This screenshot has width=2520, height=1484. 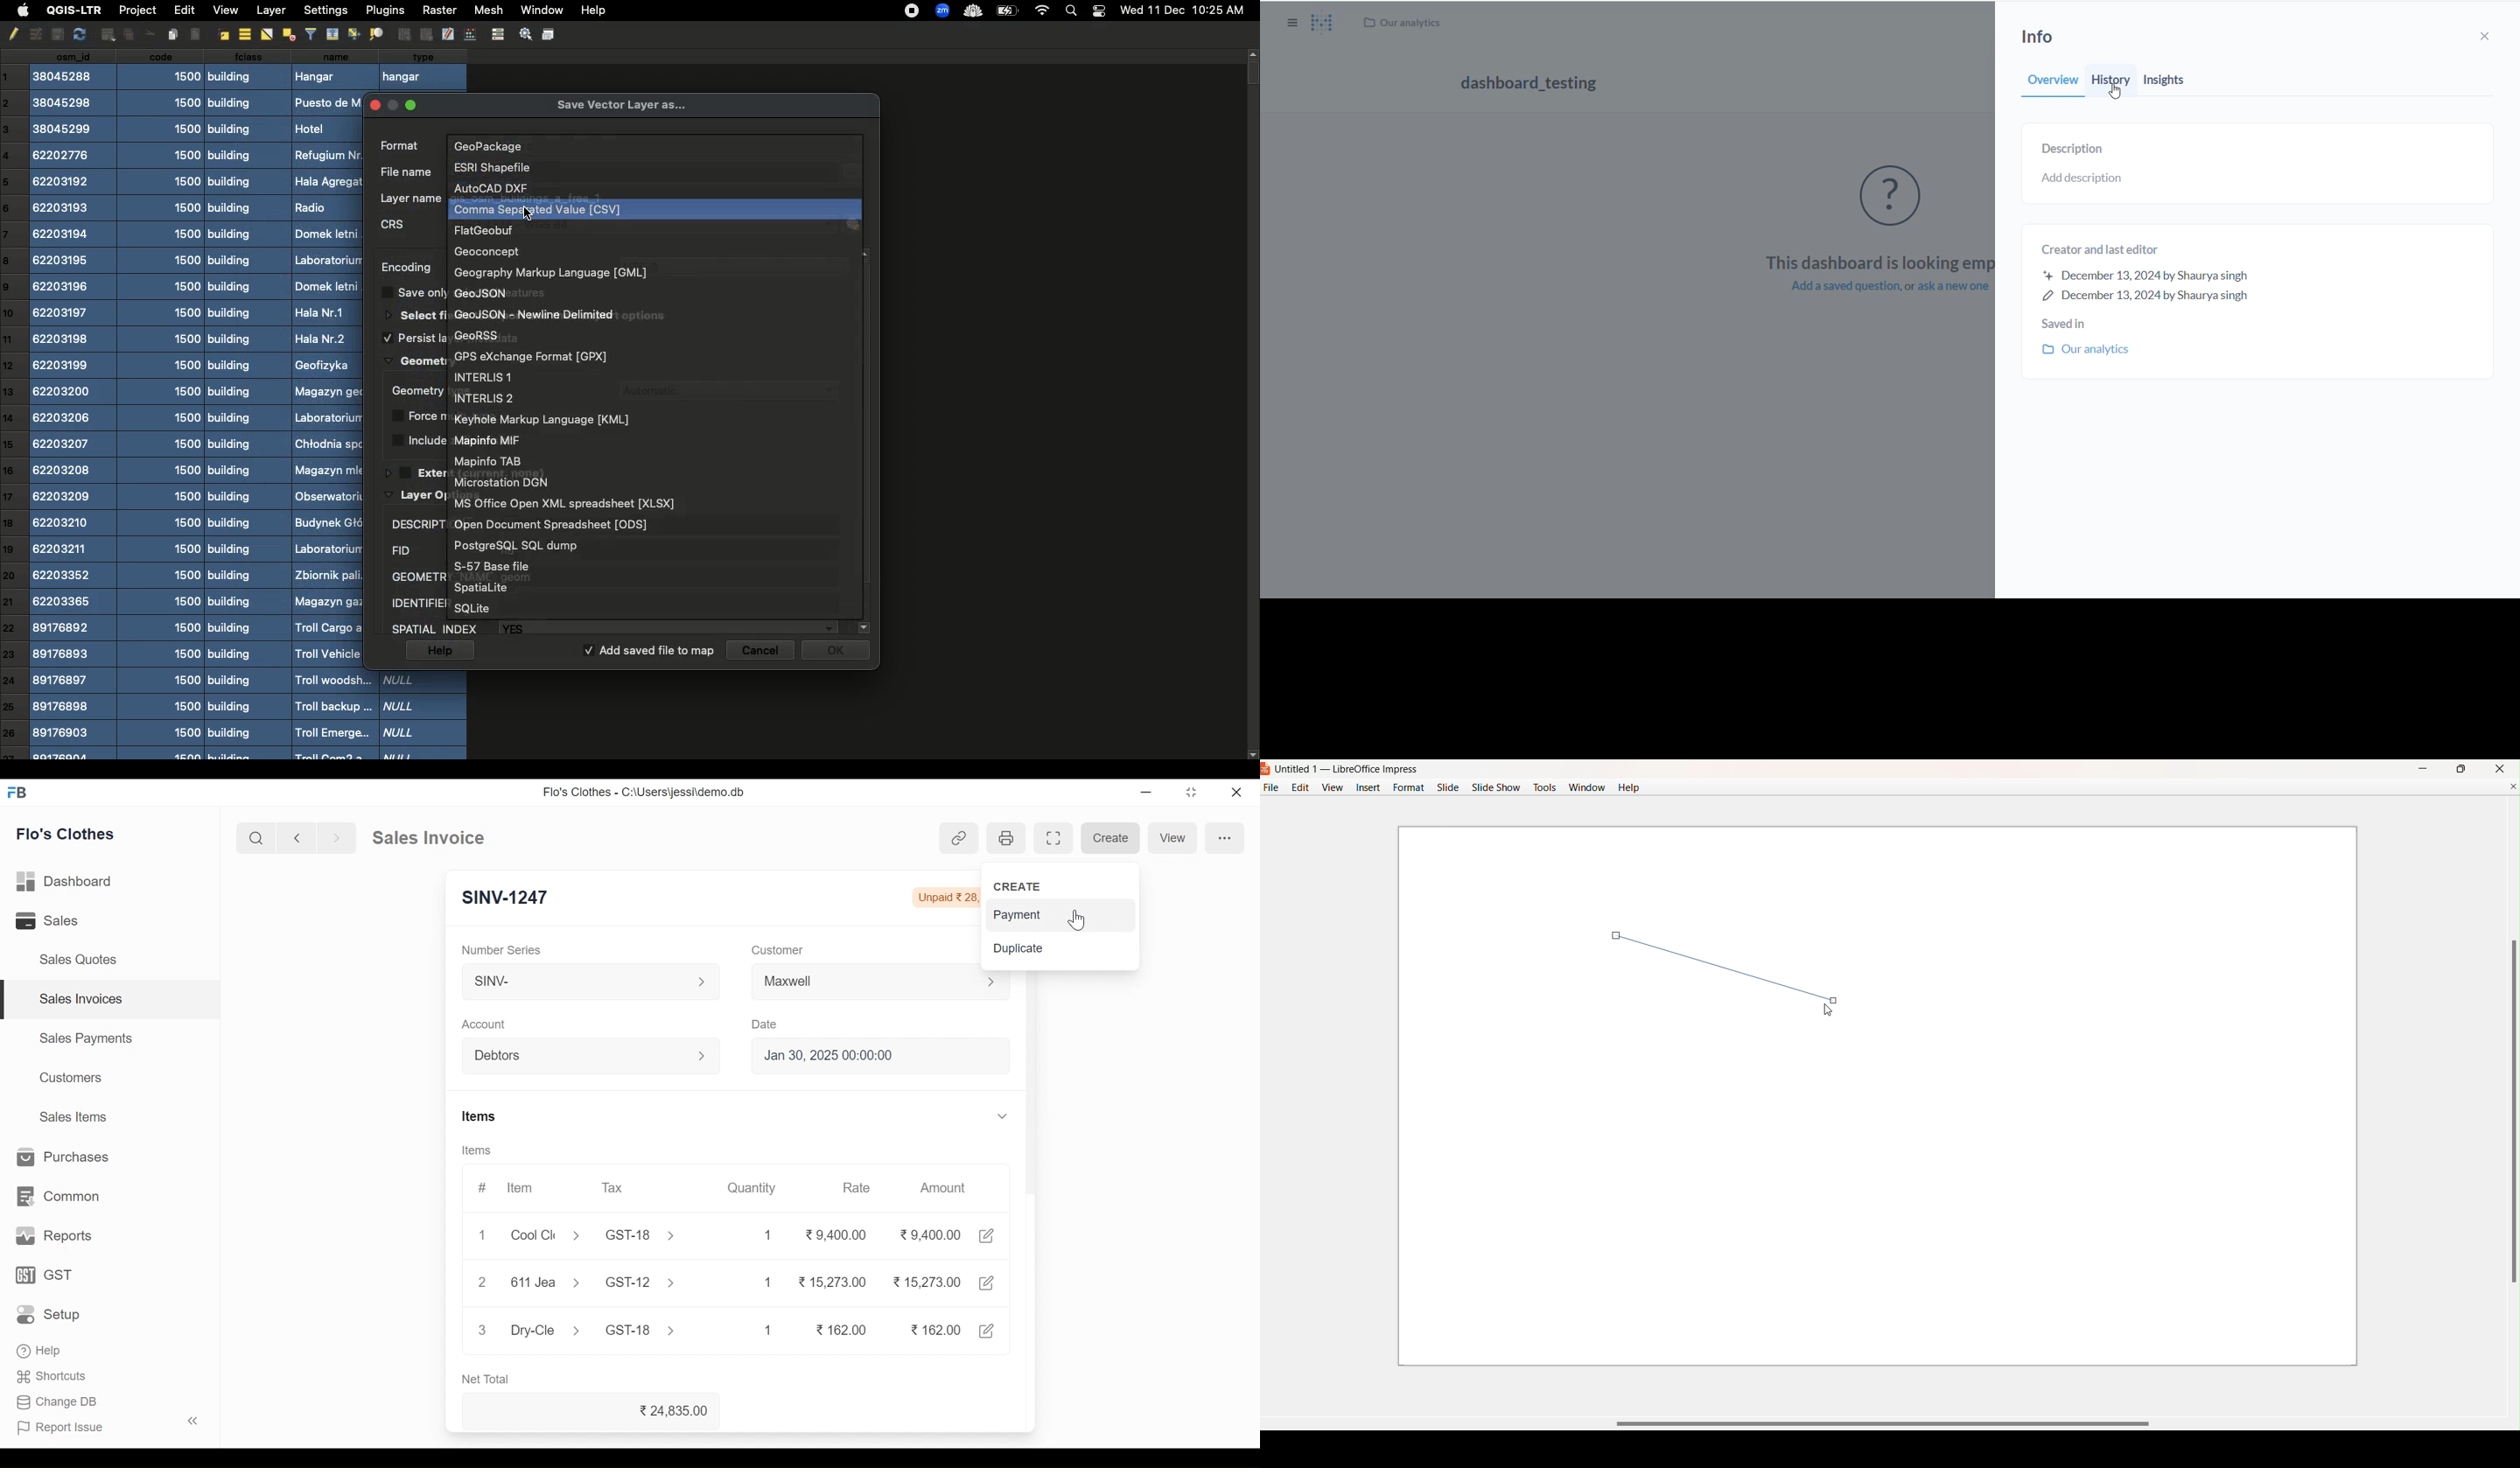 I want to click on Restore, so click(x=1192, y=793).